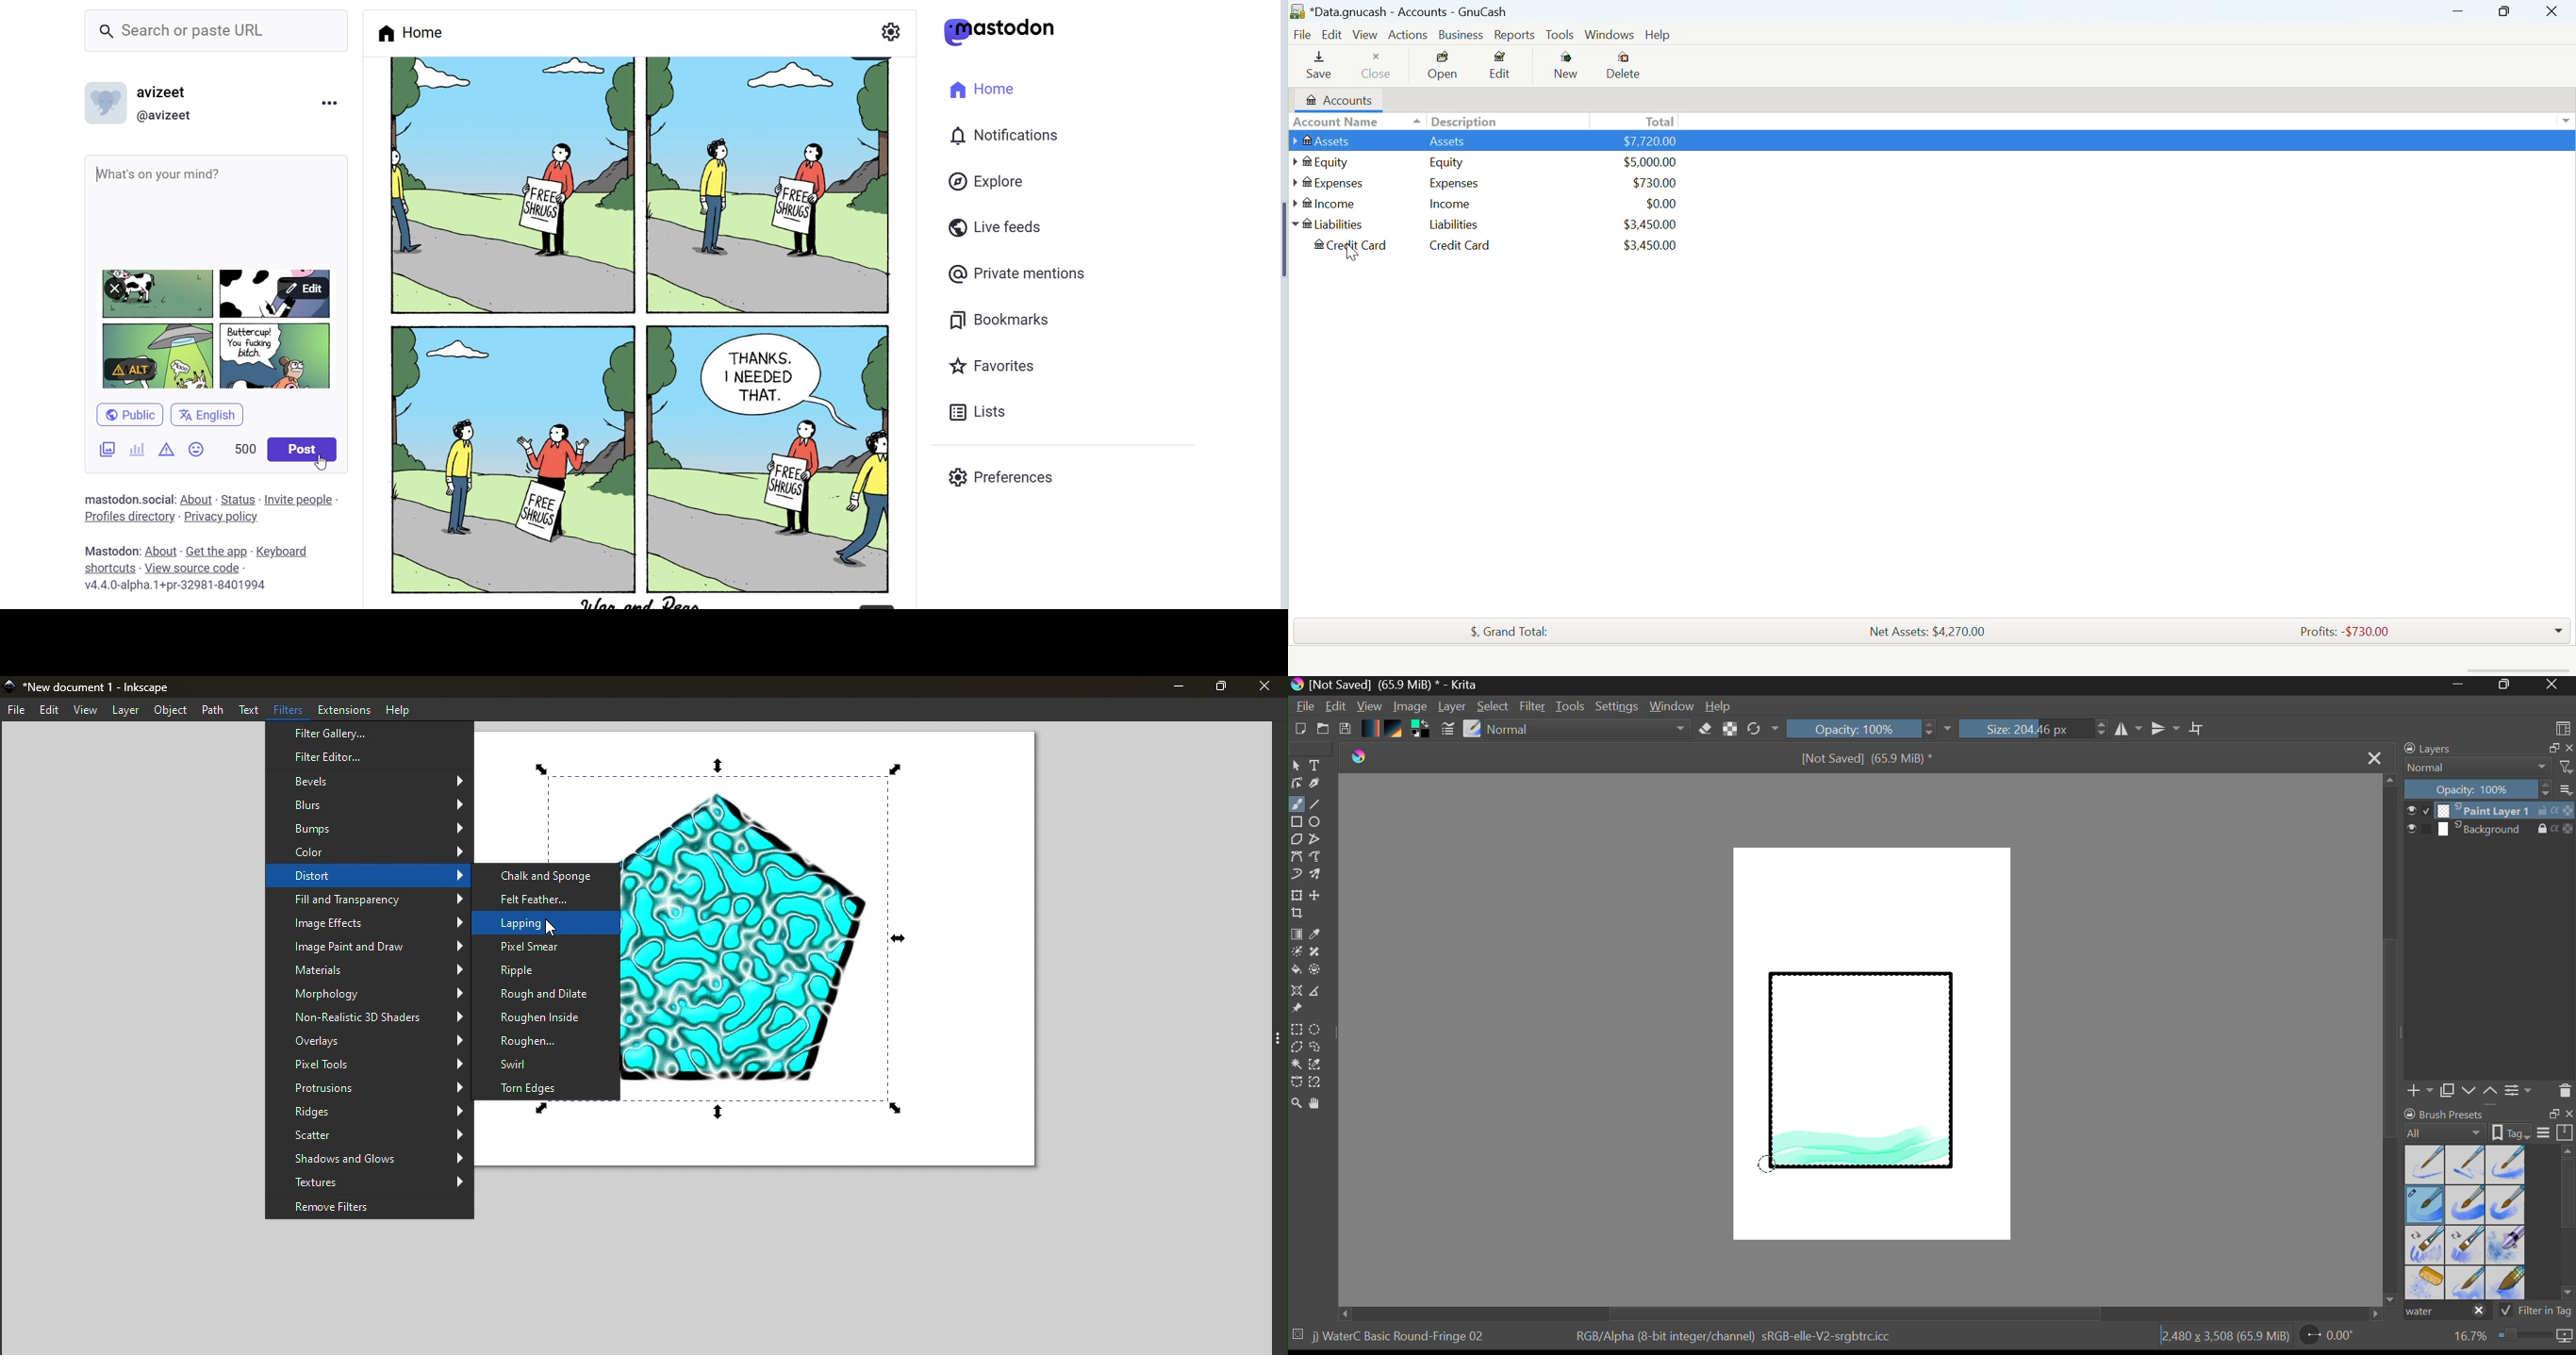 The image size is (2576, 1372). Describe the element at coordinates (369, 969) in the screenshot. I see `Materials` at that location.